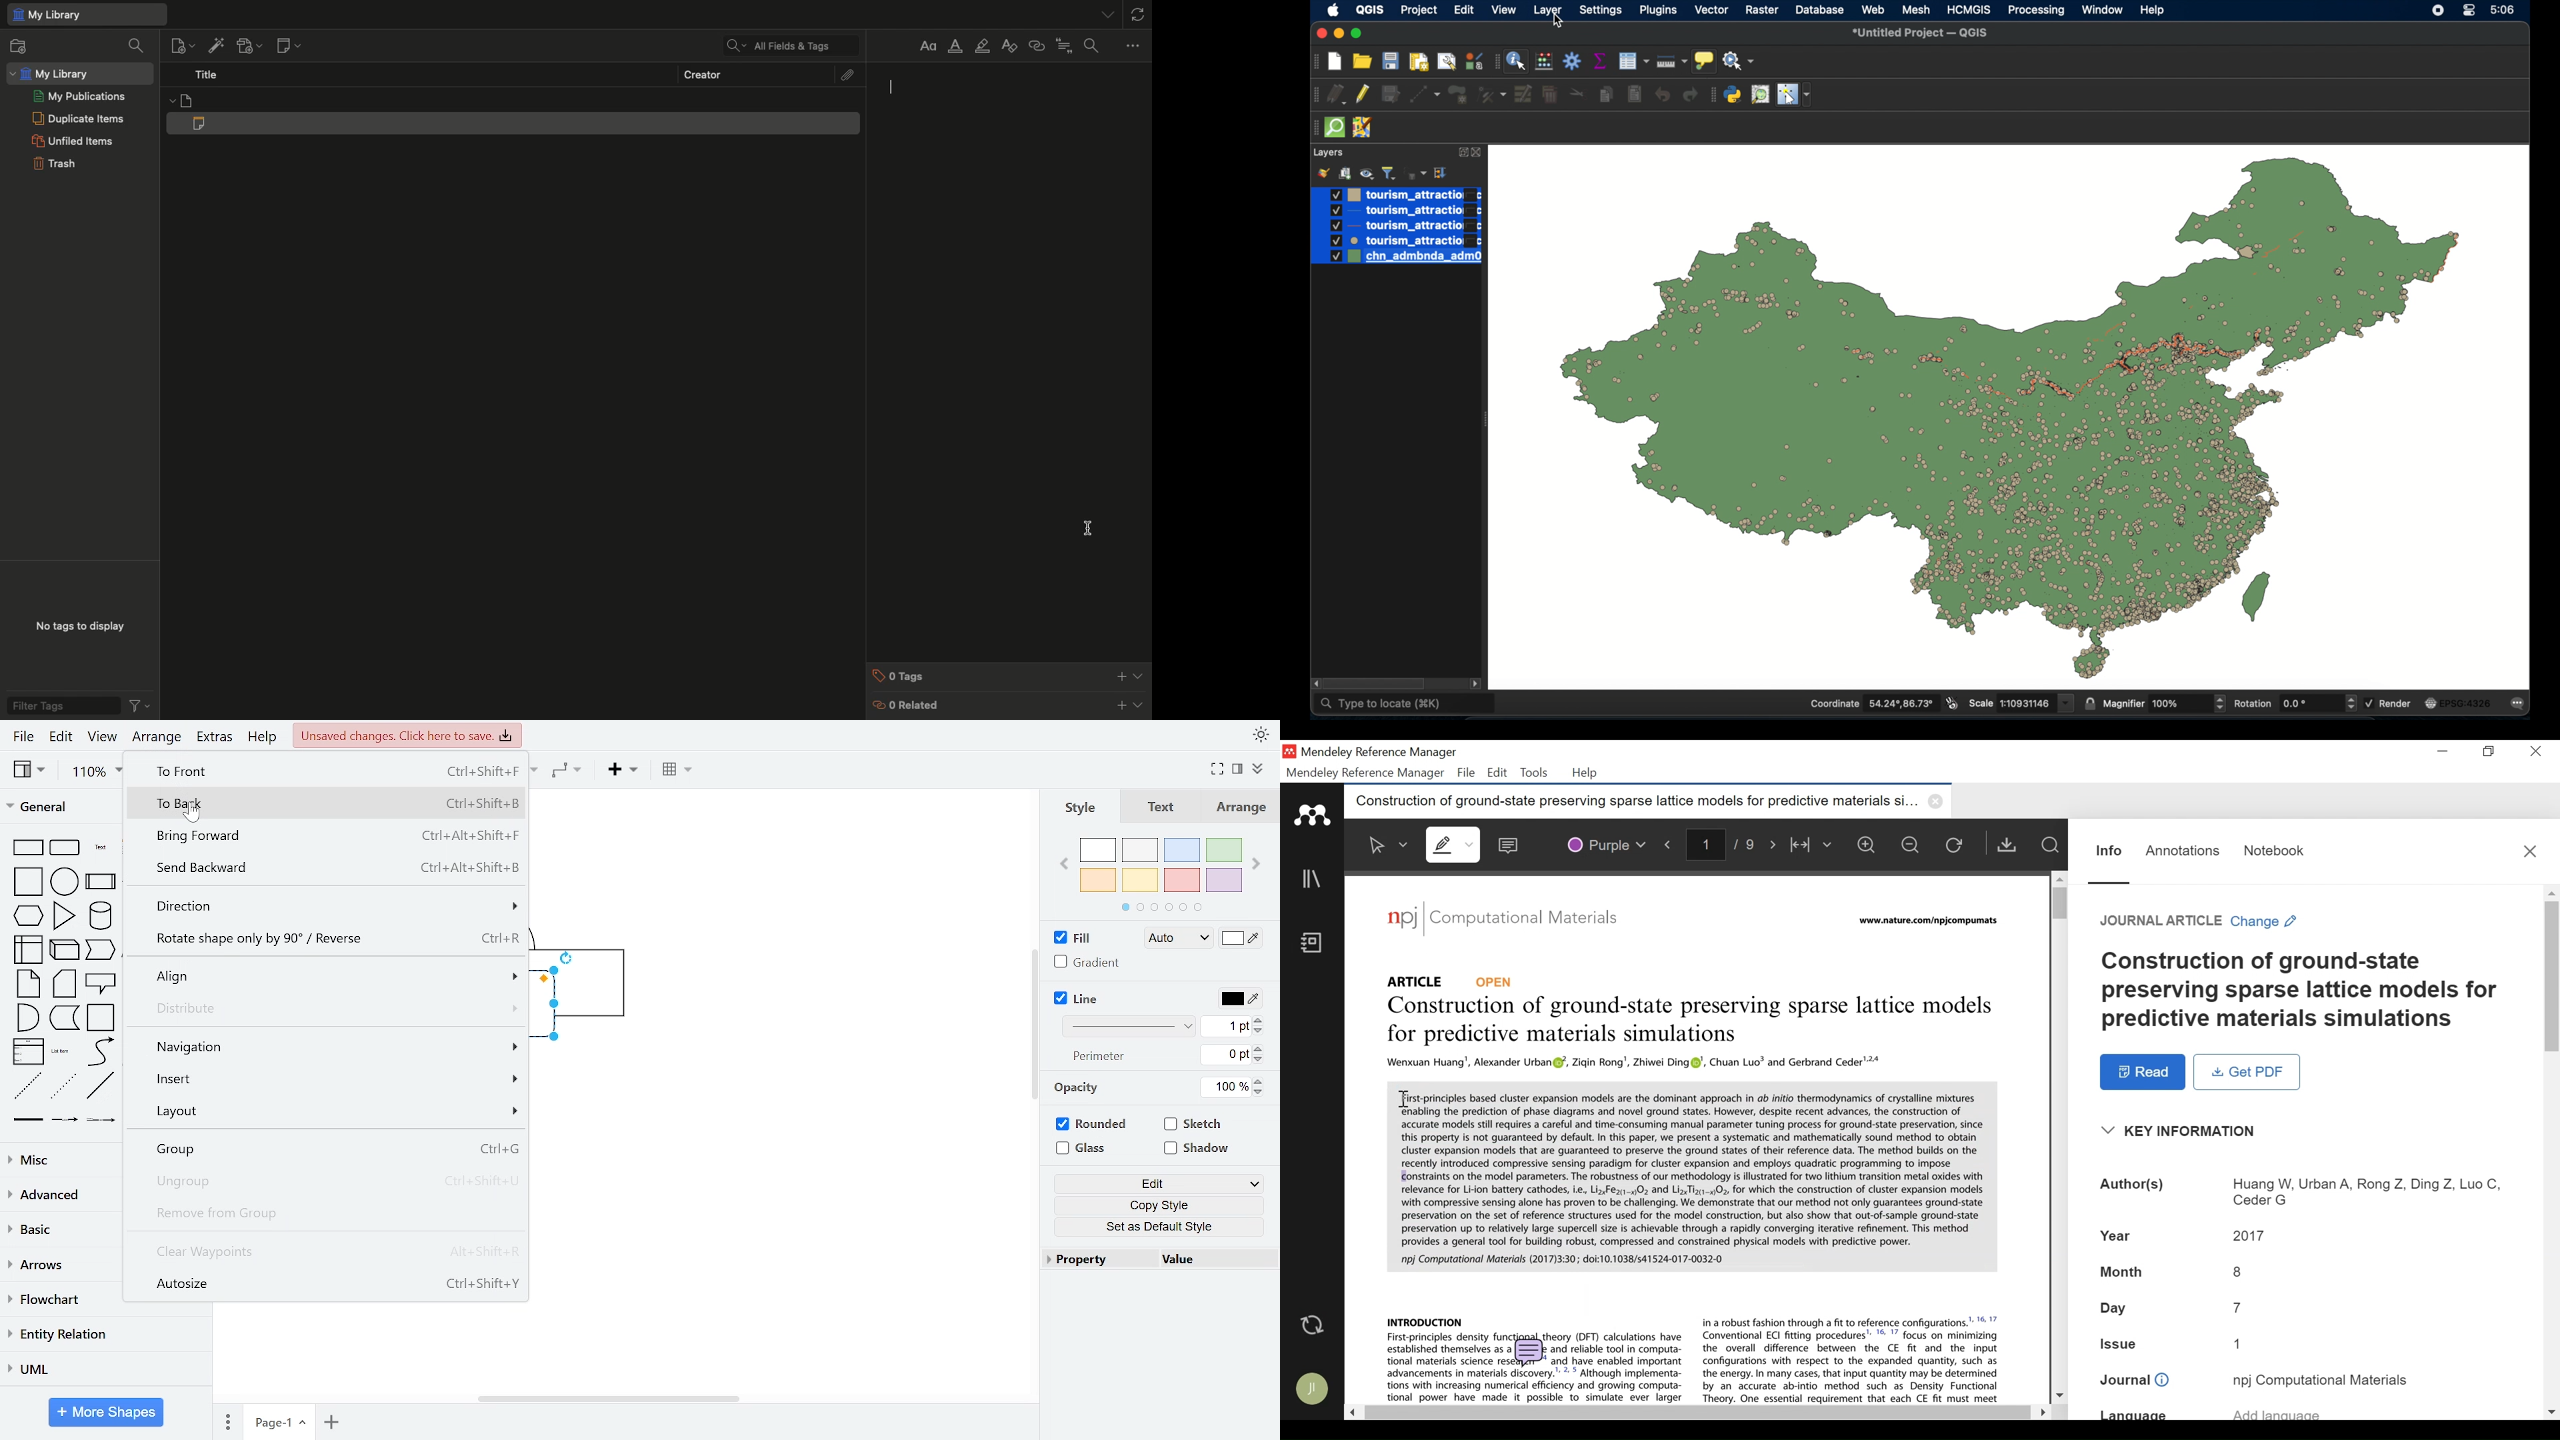 The image size is (2576, 1456). What do you see at coordinates (330, 1151) in the screenshot?
I see `group` at bounding box center [330, 1151].